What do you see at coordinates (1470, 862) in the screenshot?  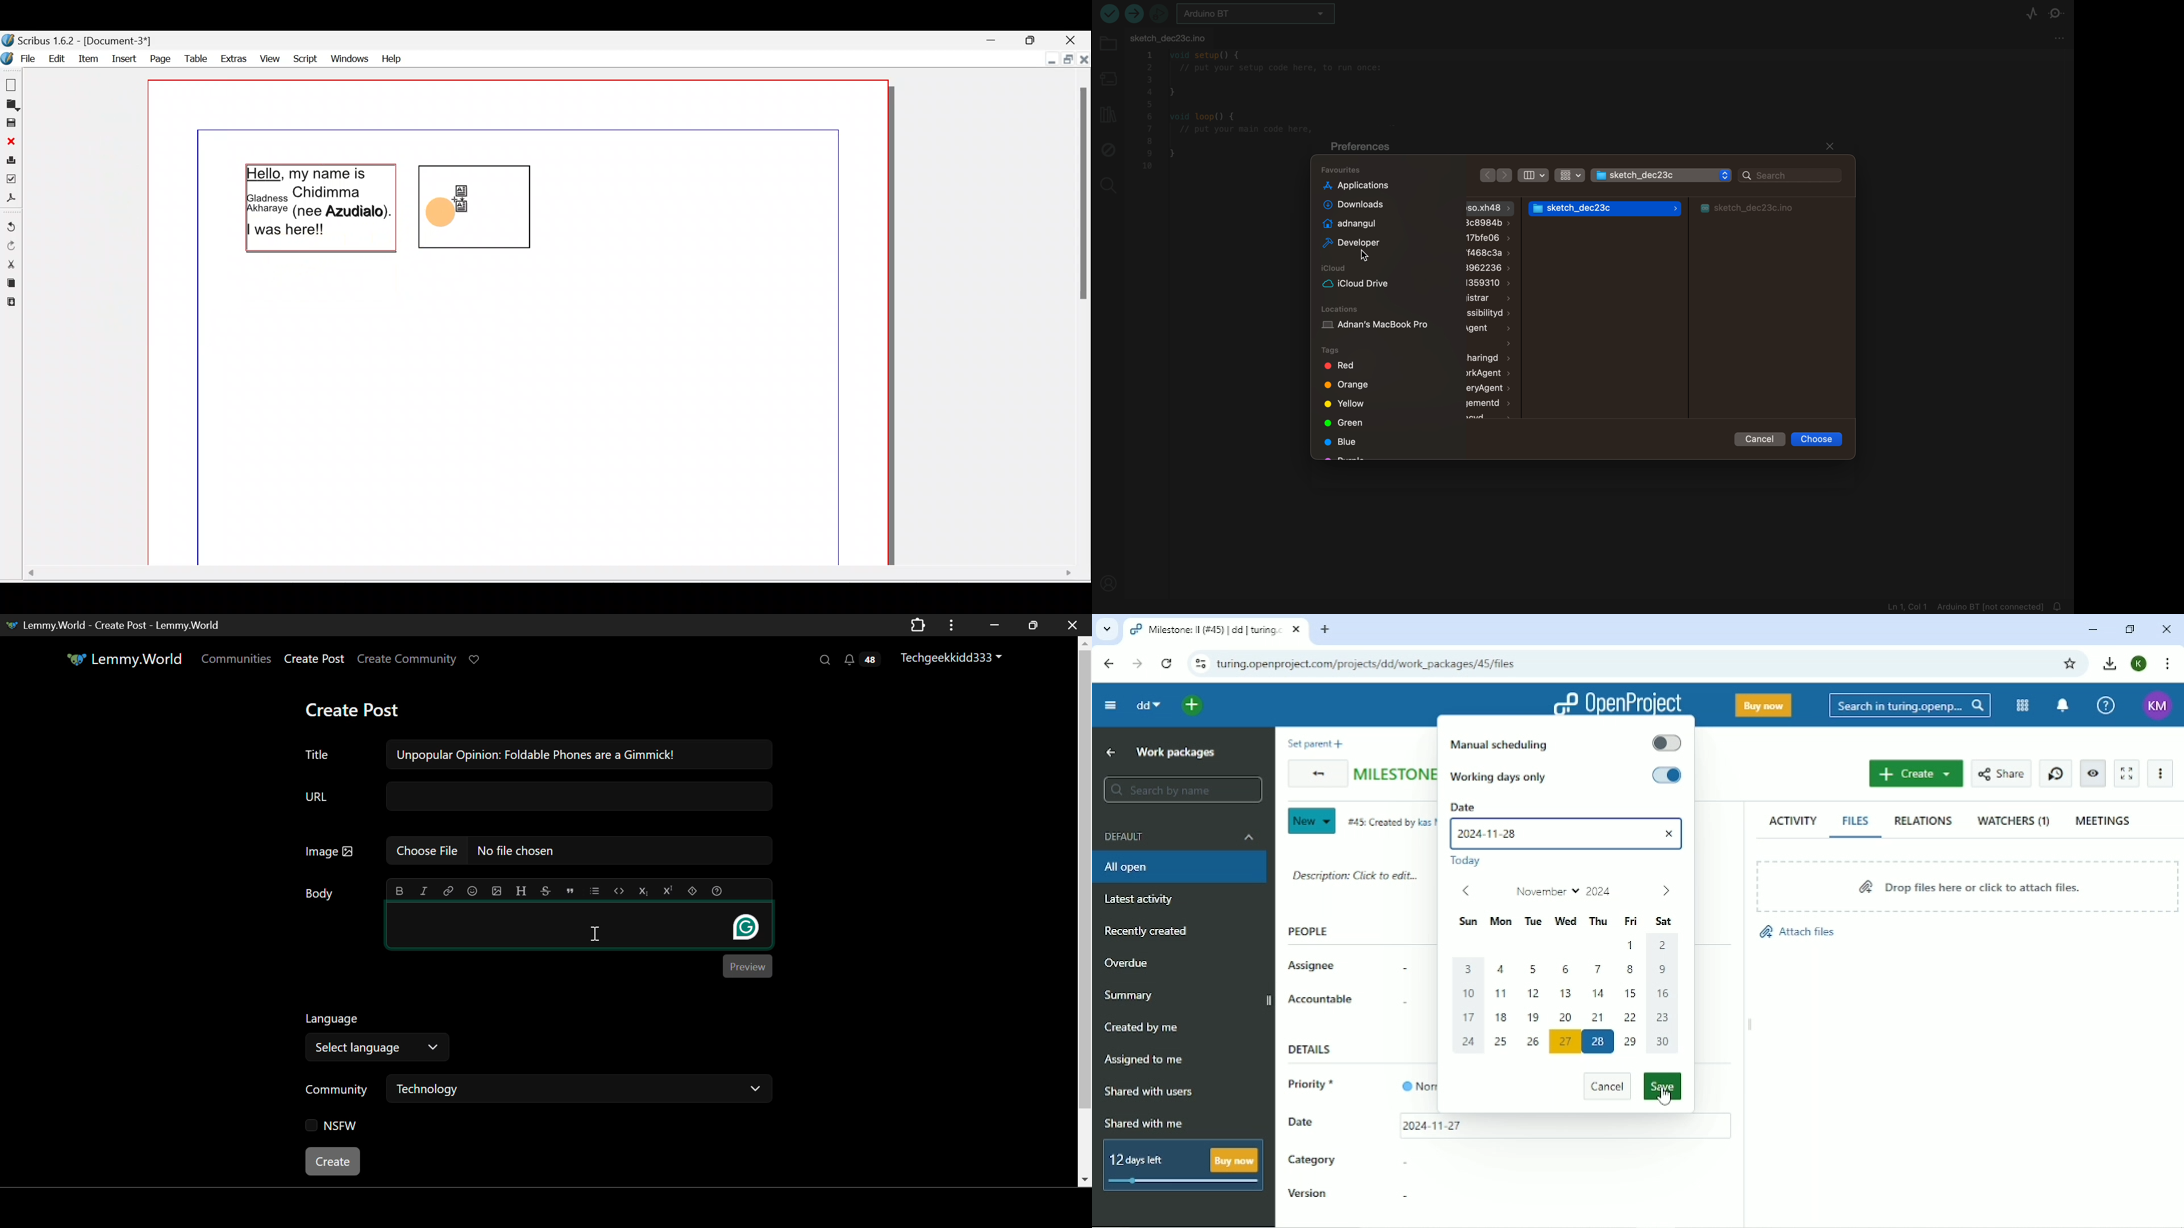 I see `Today` at bounding box center [1470, 862].